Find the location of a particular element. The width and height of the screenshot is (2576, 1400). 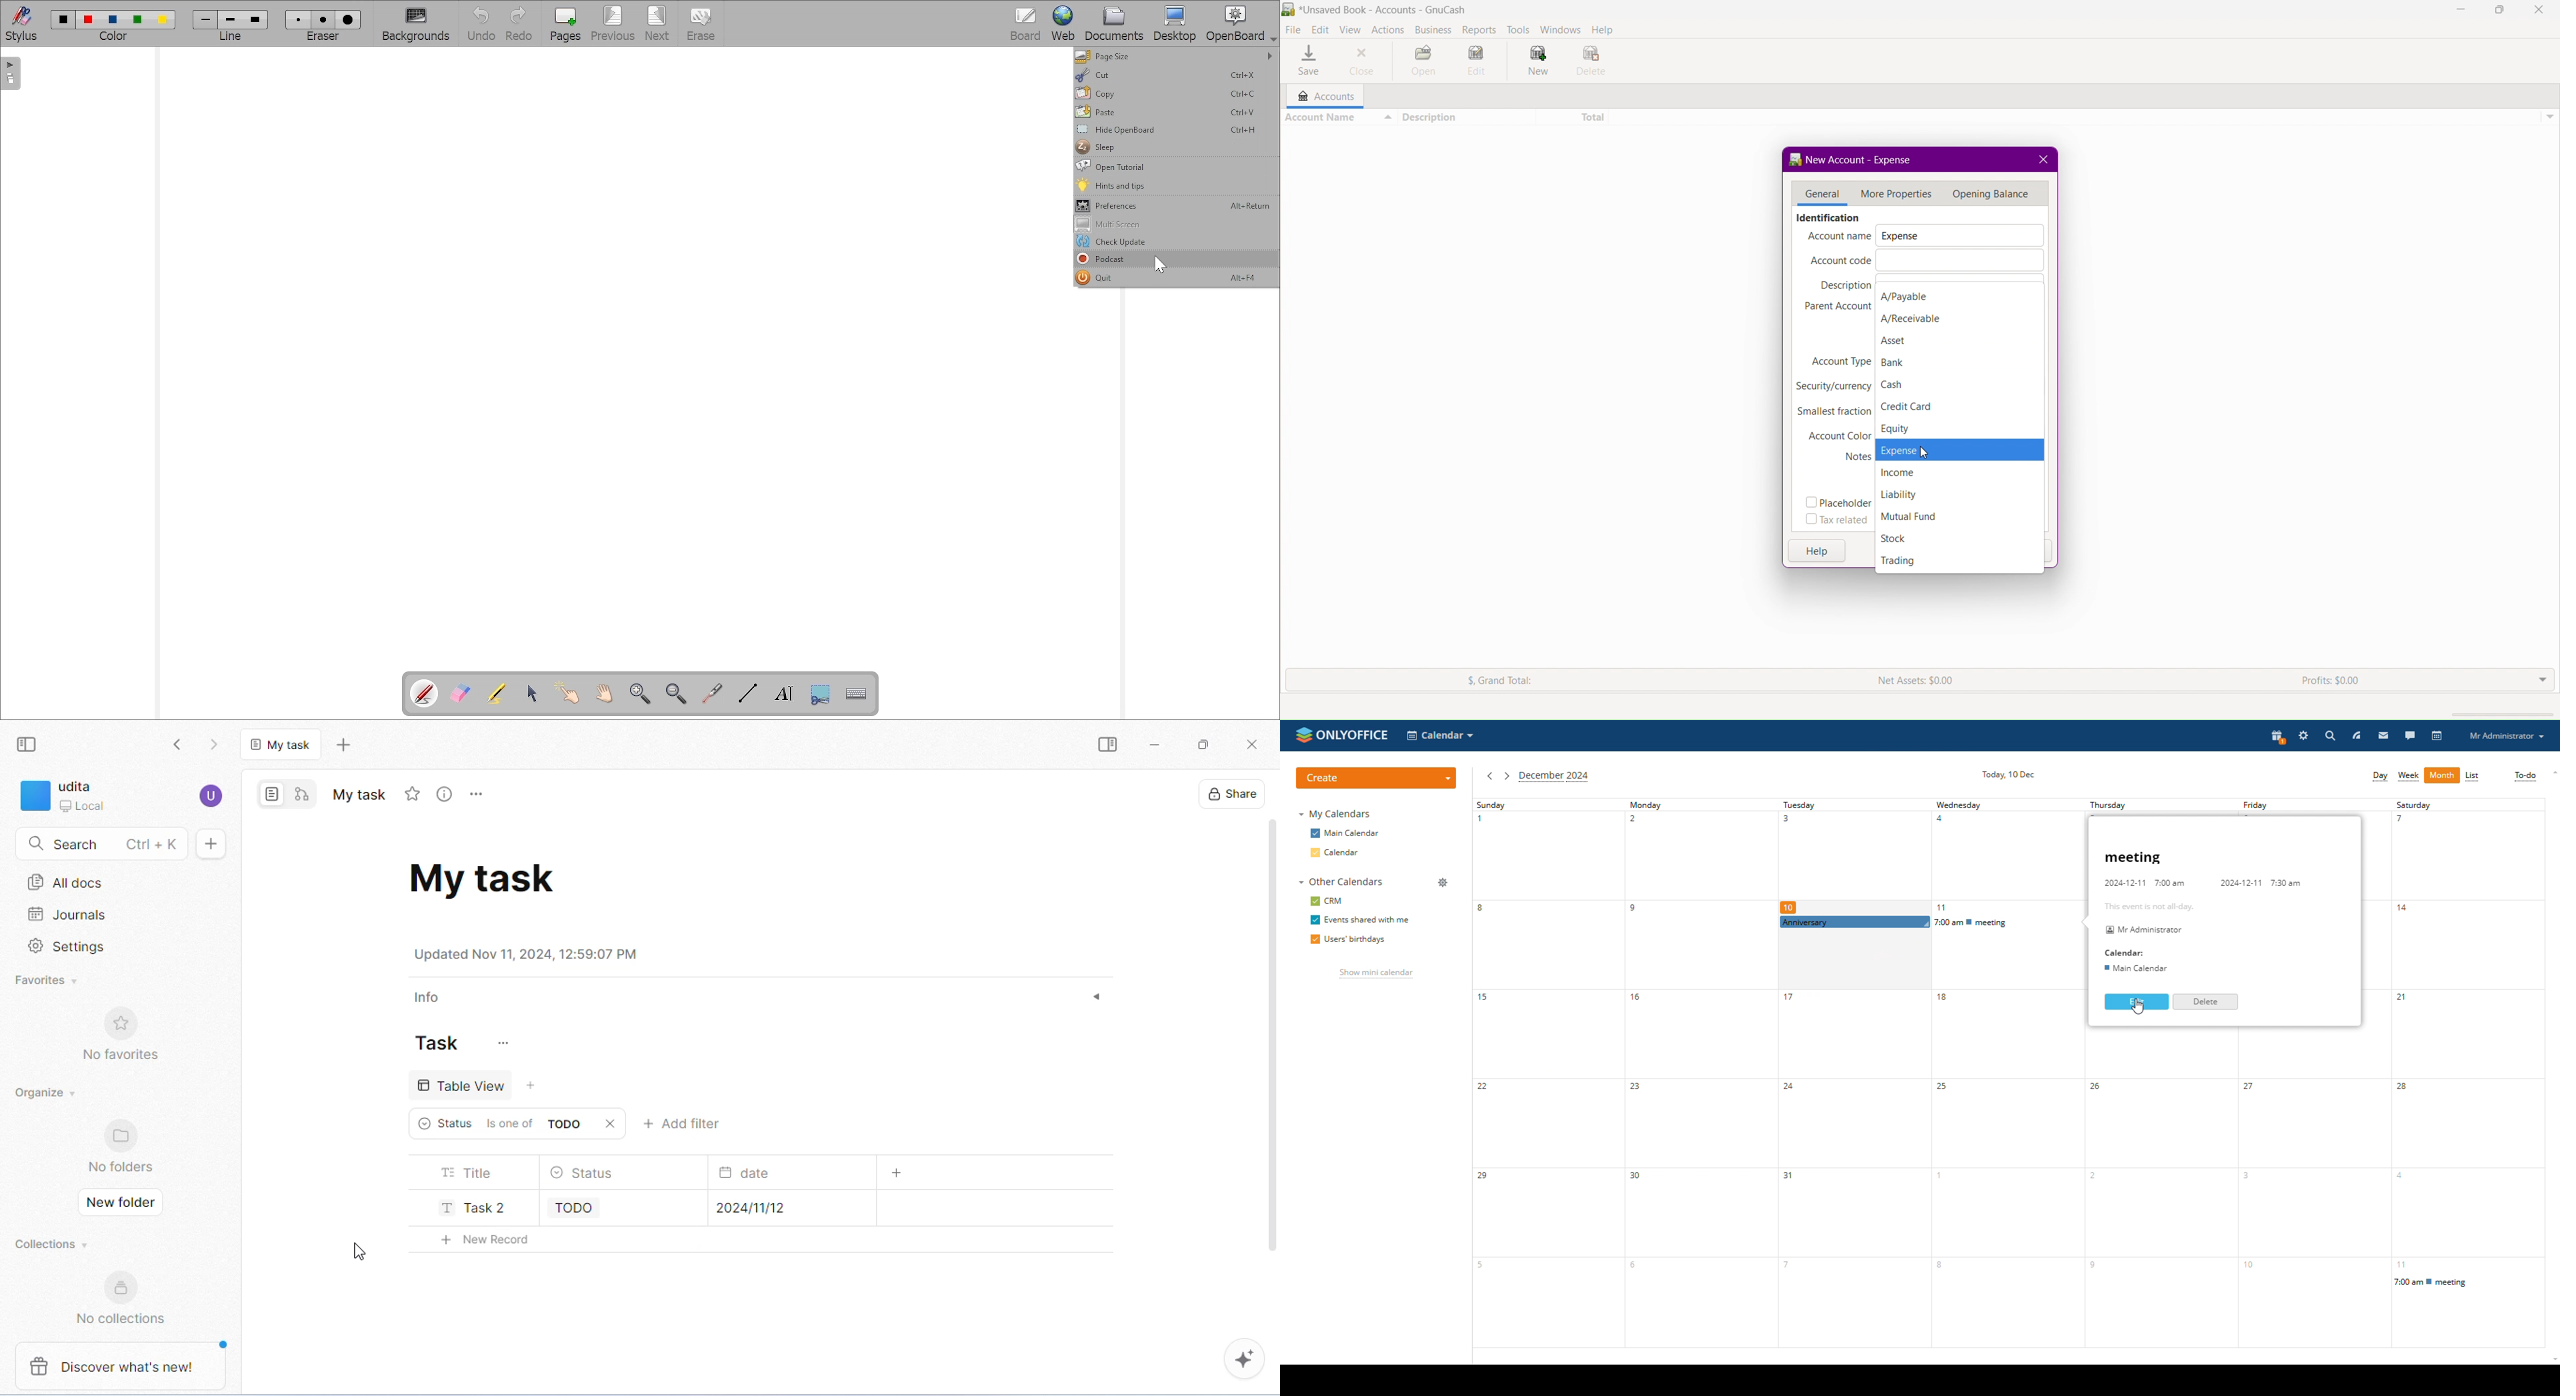

Edit is located at coordinates (1478, 62).